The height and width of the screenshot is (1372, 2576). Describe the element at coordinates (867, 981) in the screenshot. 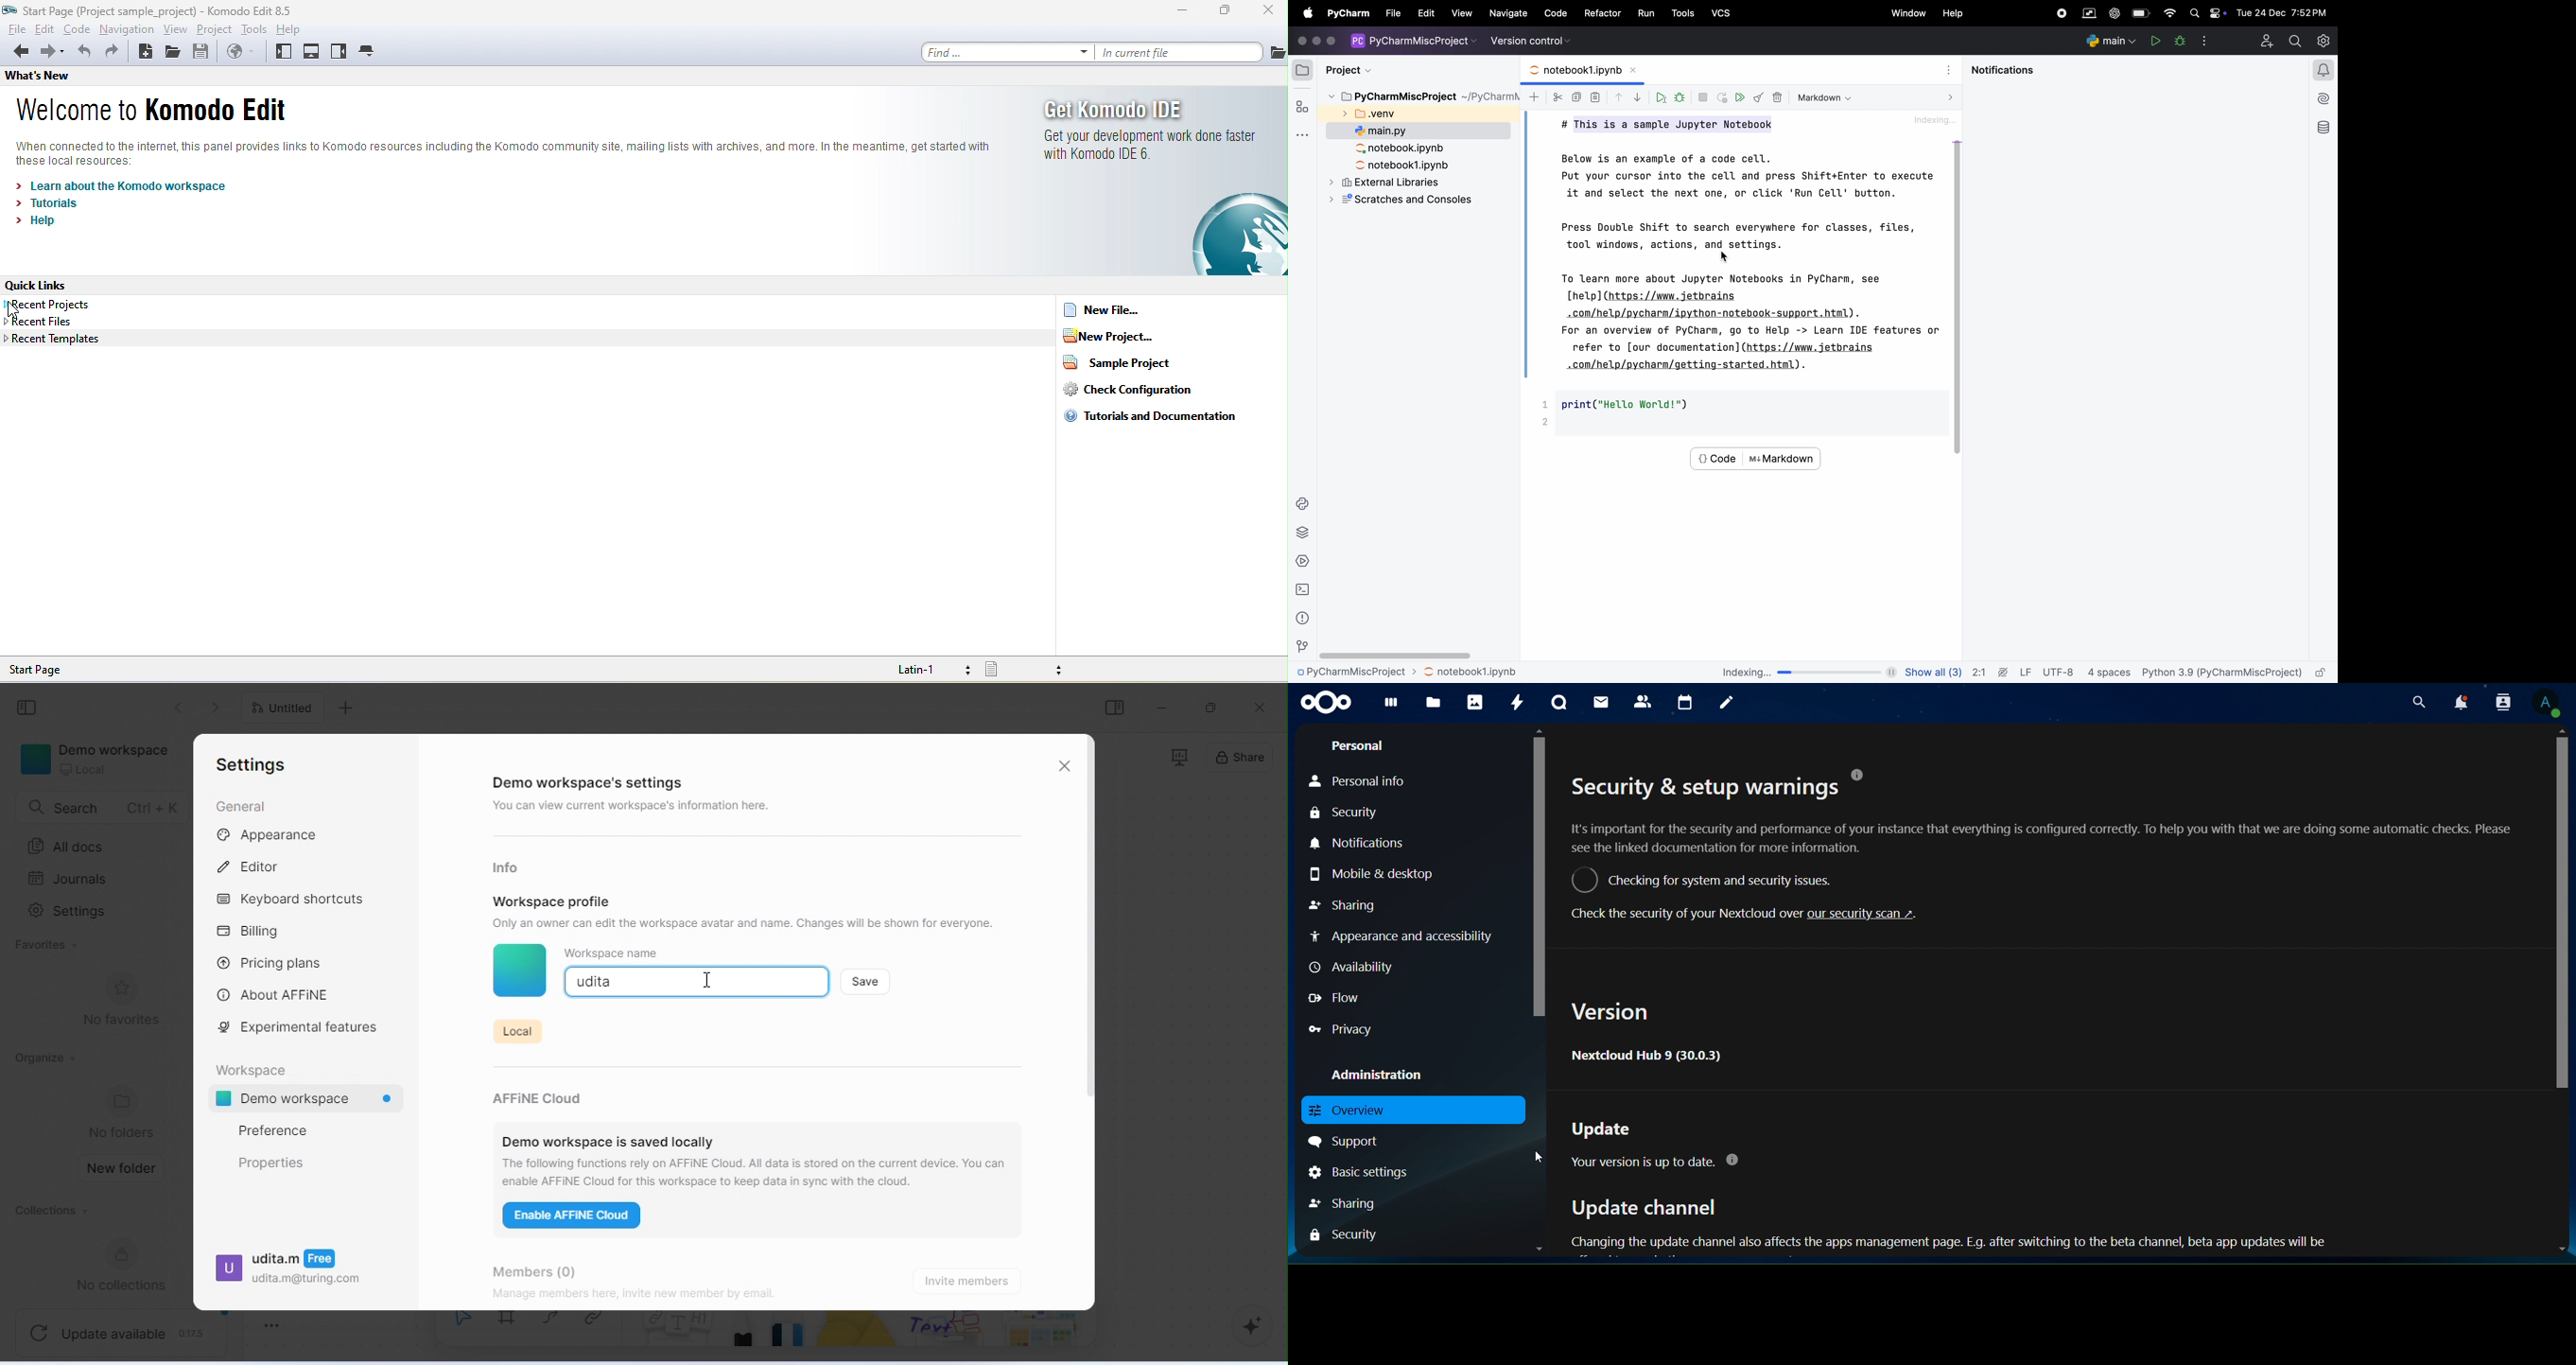

I see `save` at that location.